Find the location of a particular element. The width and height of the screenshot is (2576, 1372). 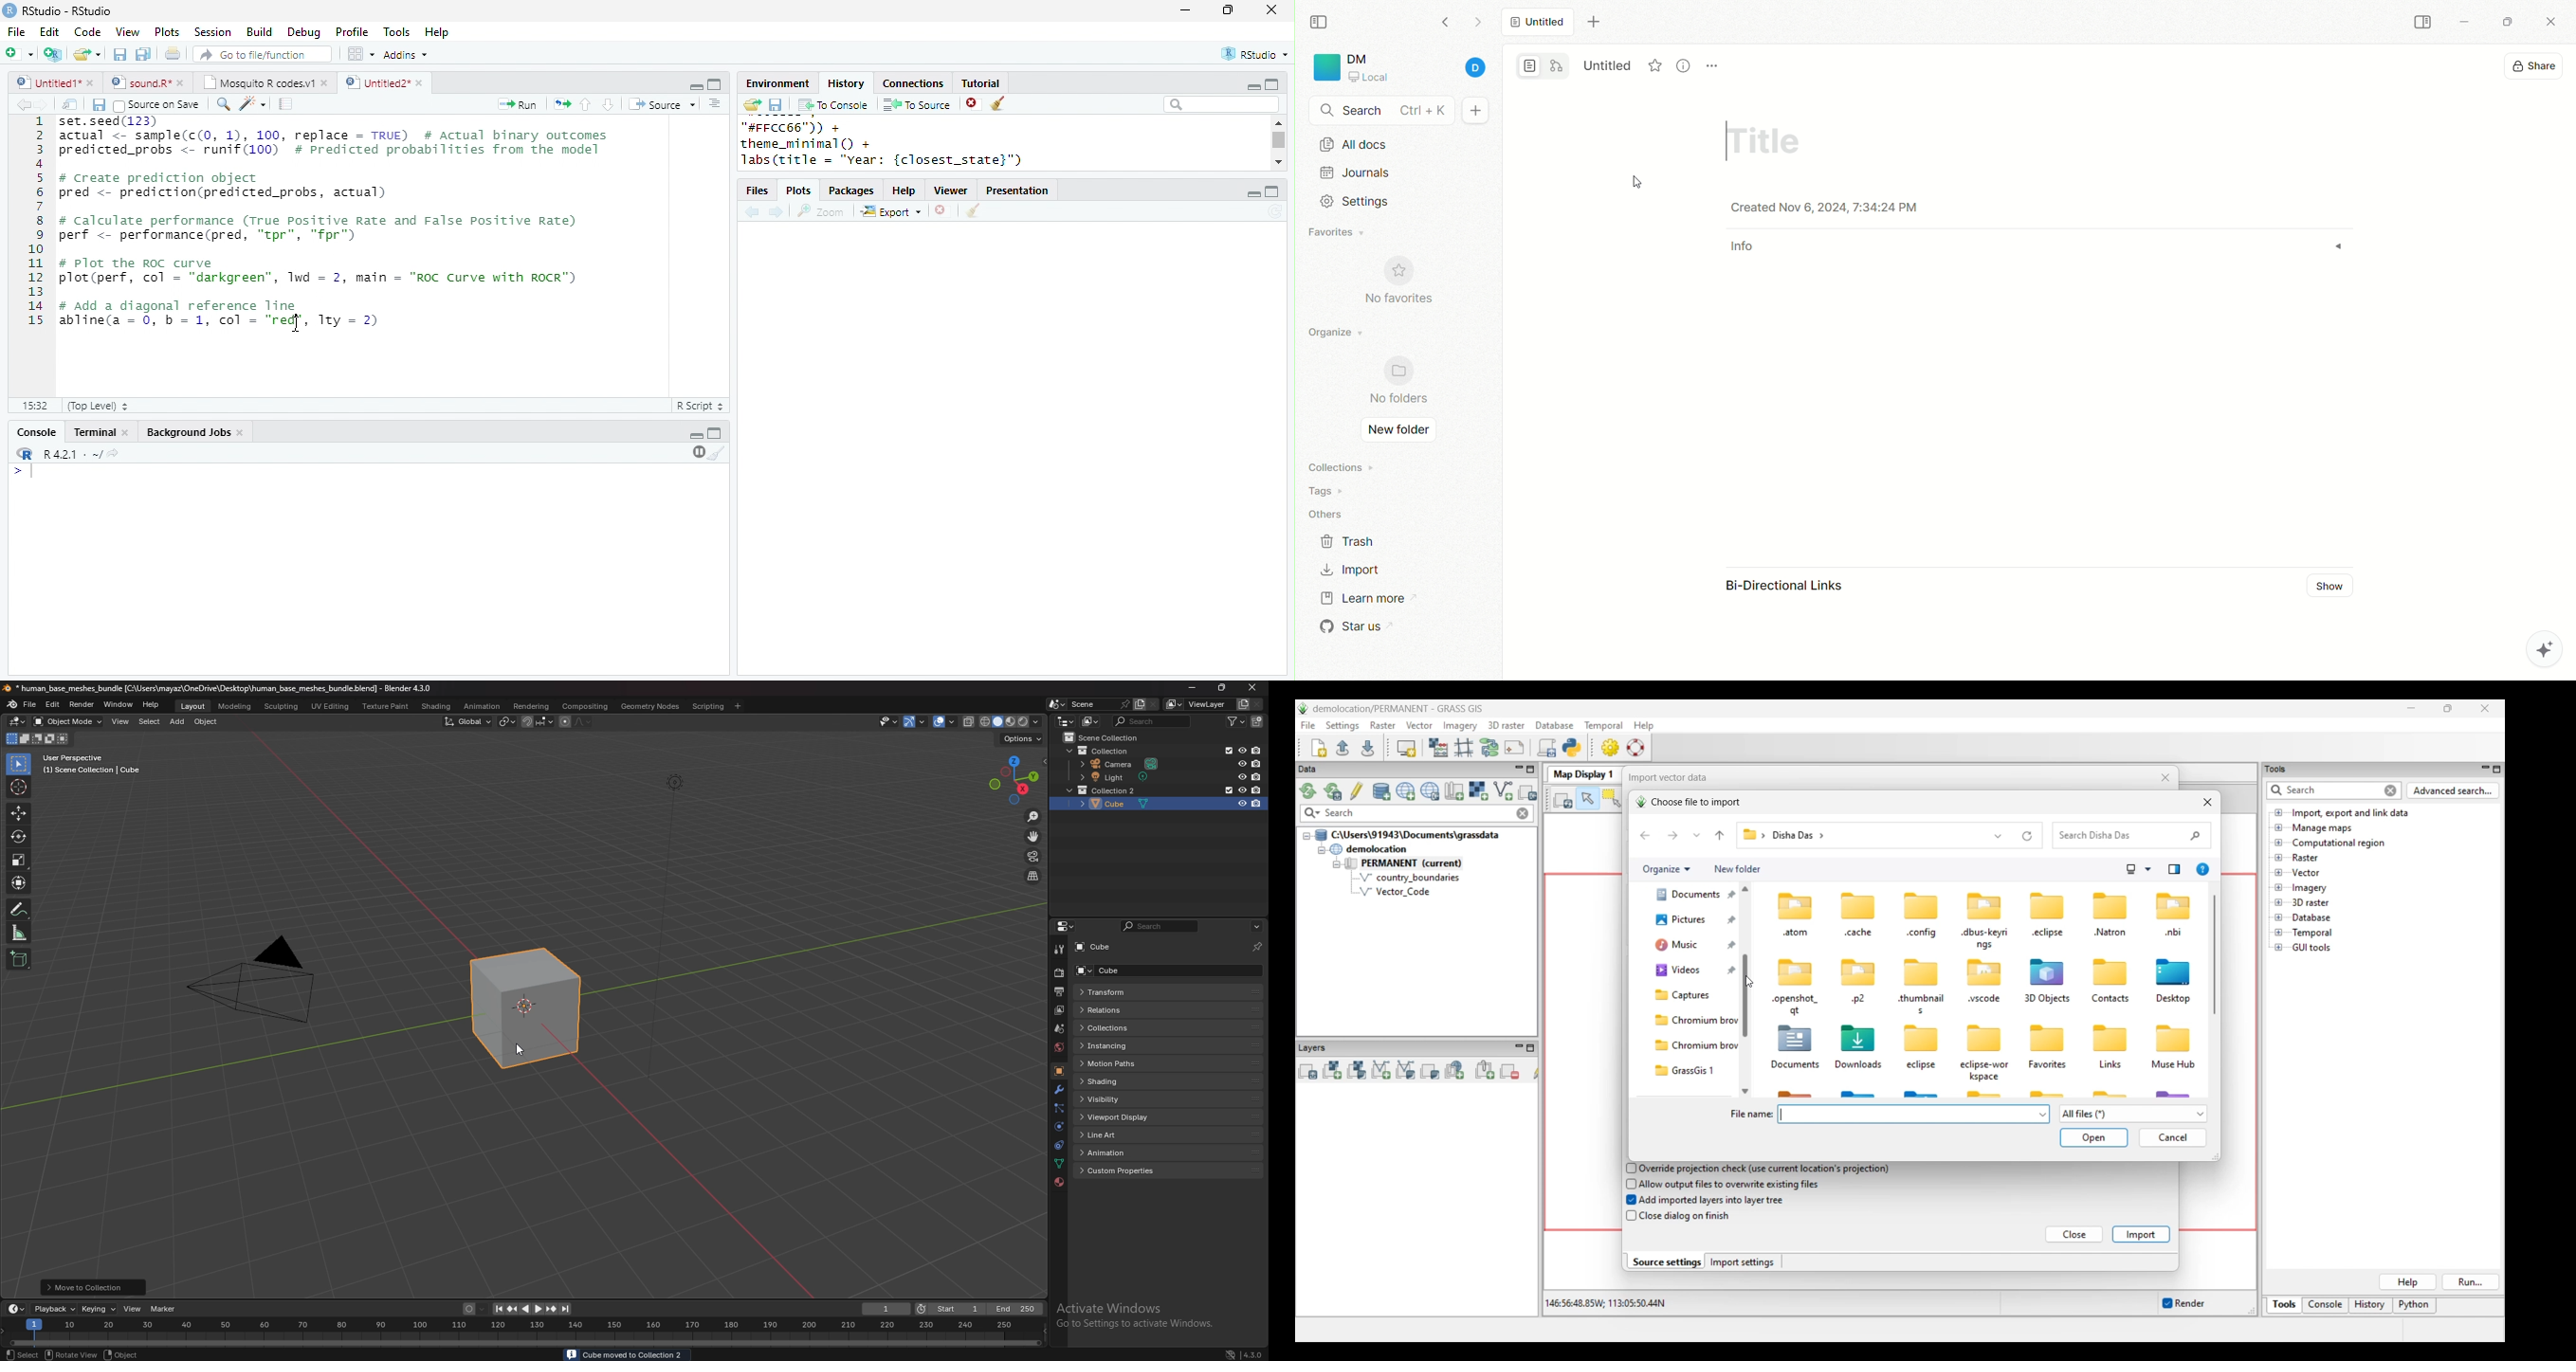

refresh is located at coordinates (1275, 211).